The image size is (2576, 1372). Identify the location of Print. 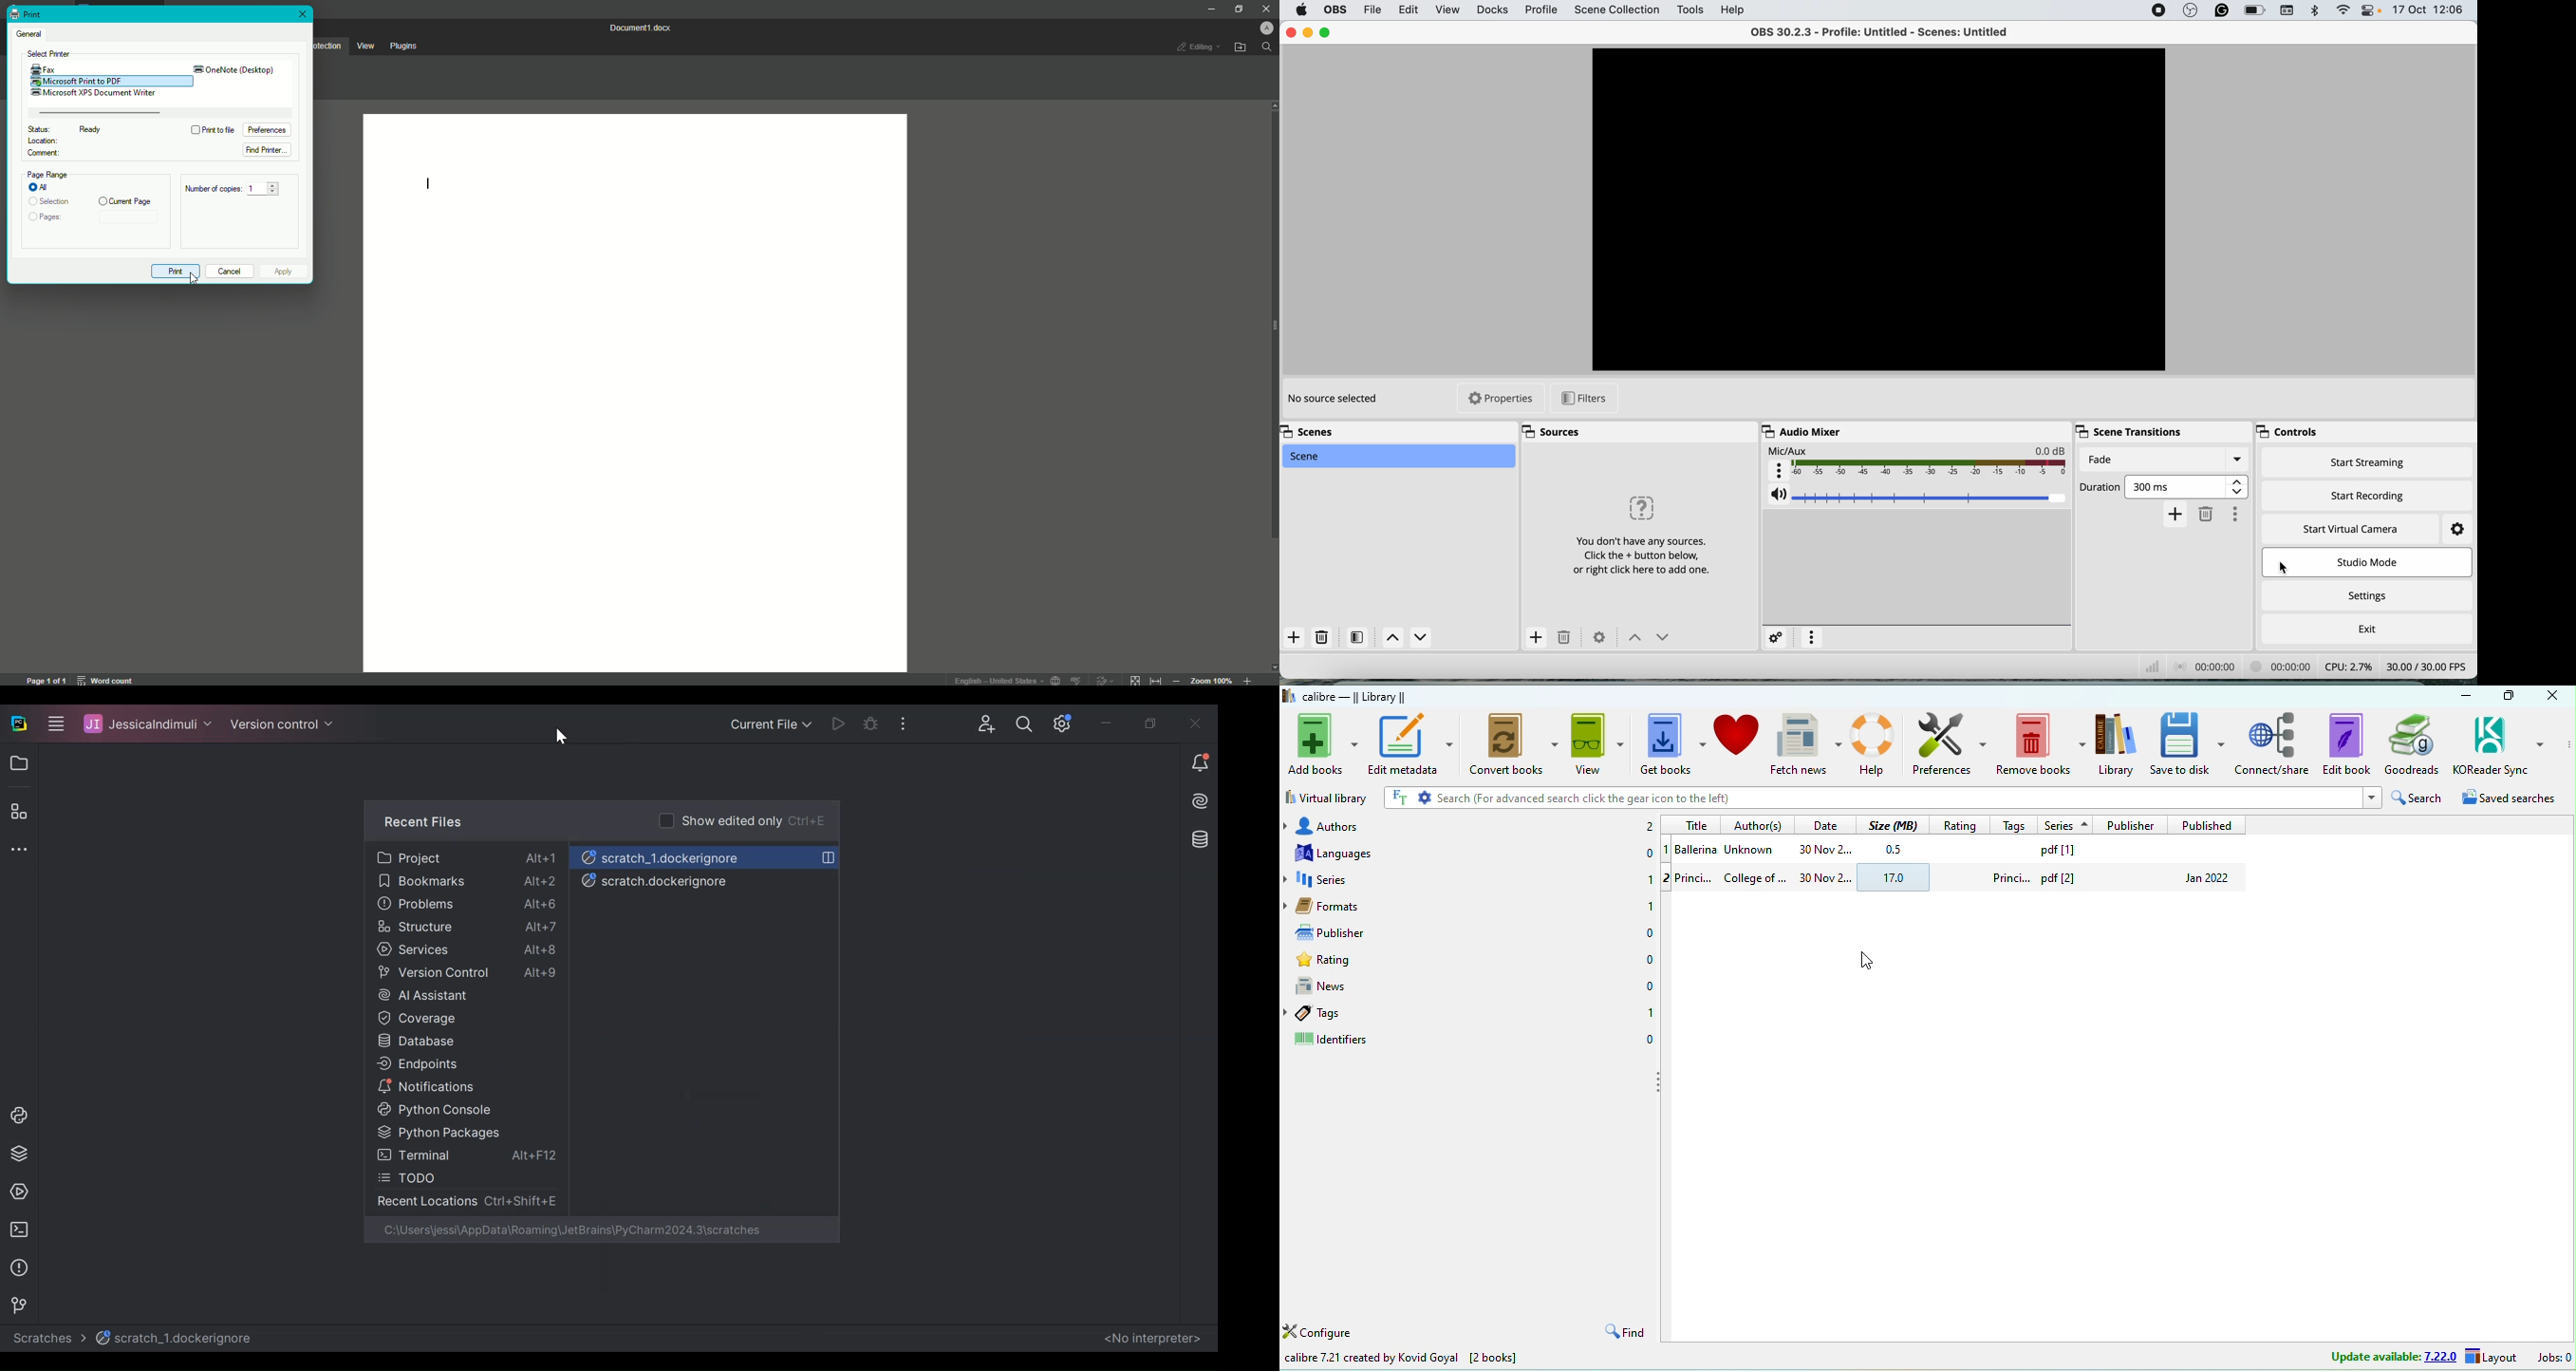
(26, 13).